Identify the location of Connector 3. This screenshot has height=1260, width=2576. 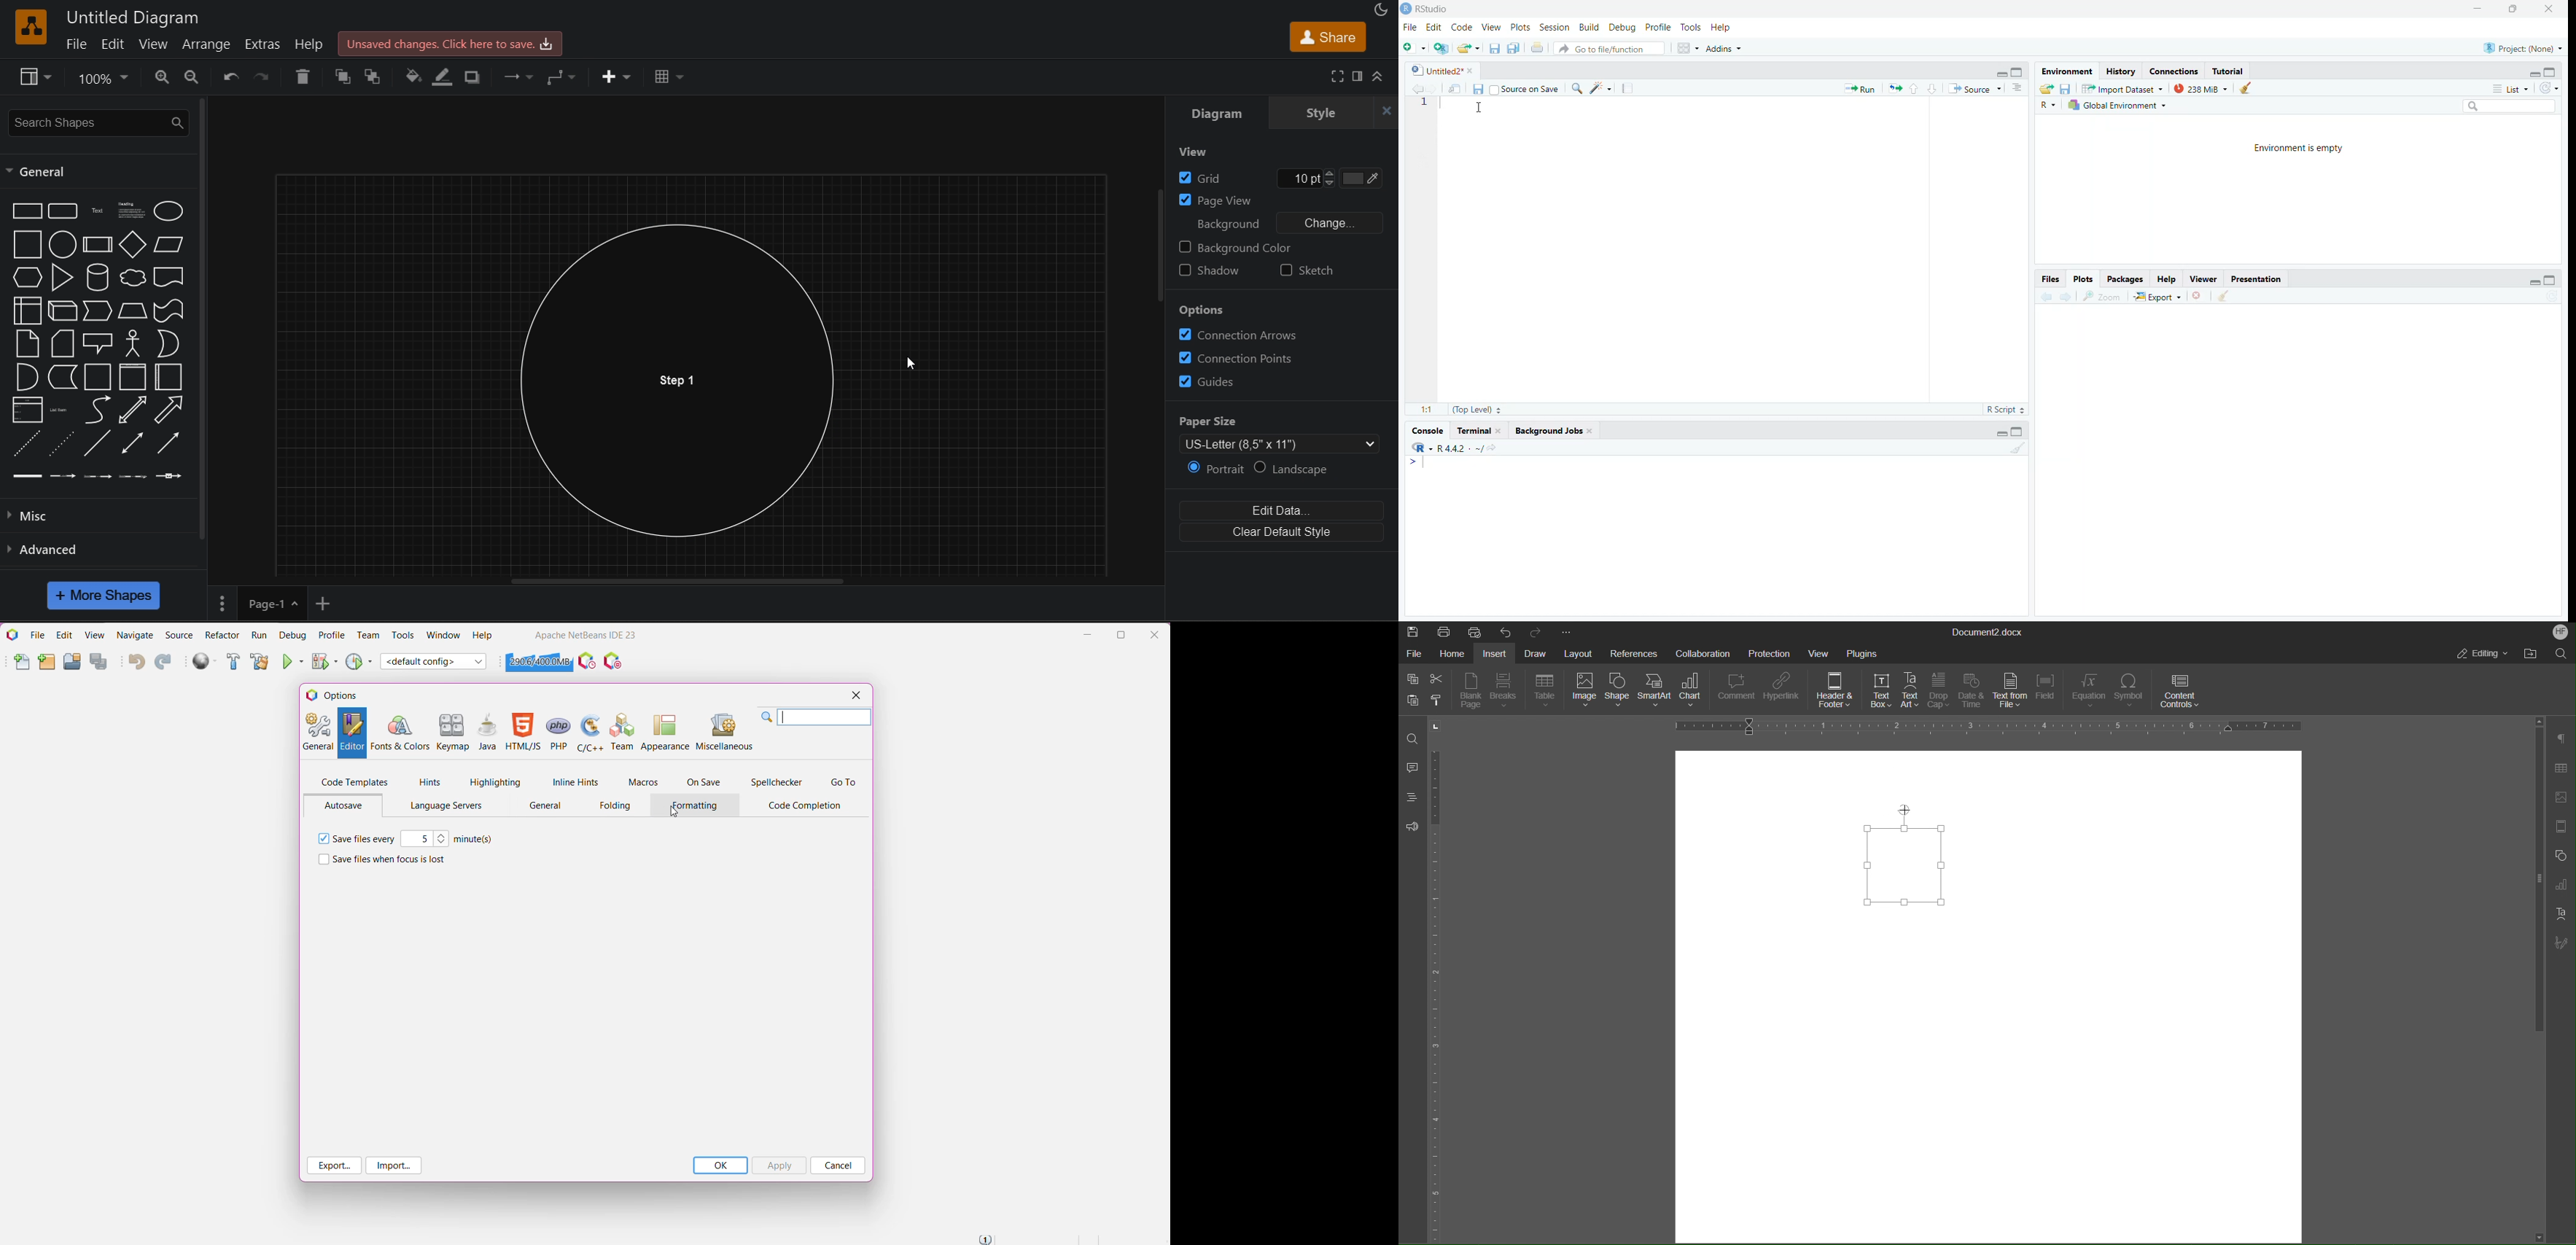
(95, 476).